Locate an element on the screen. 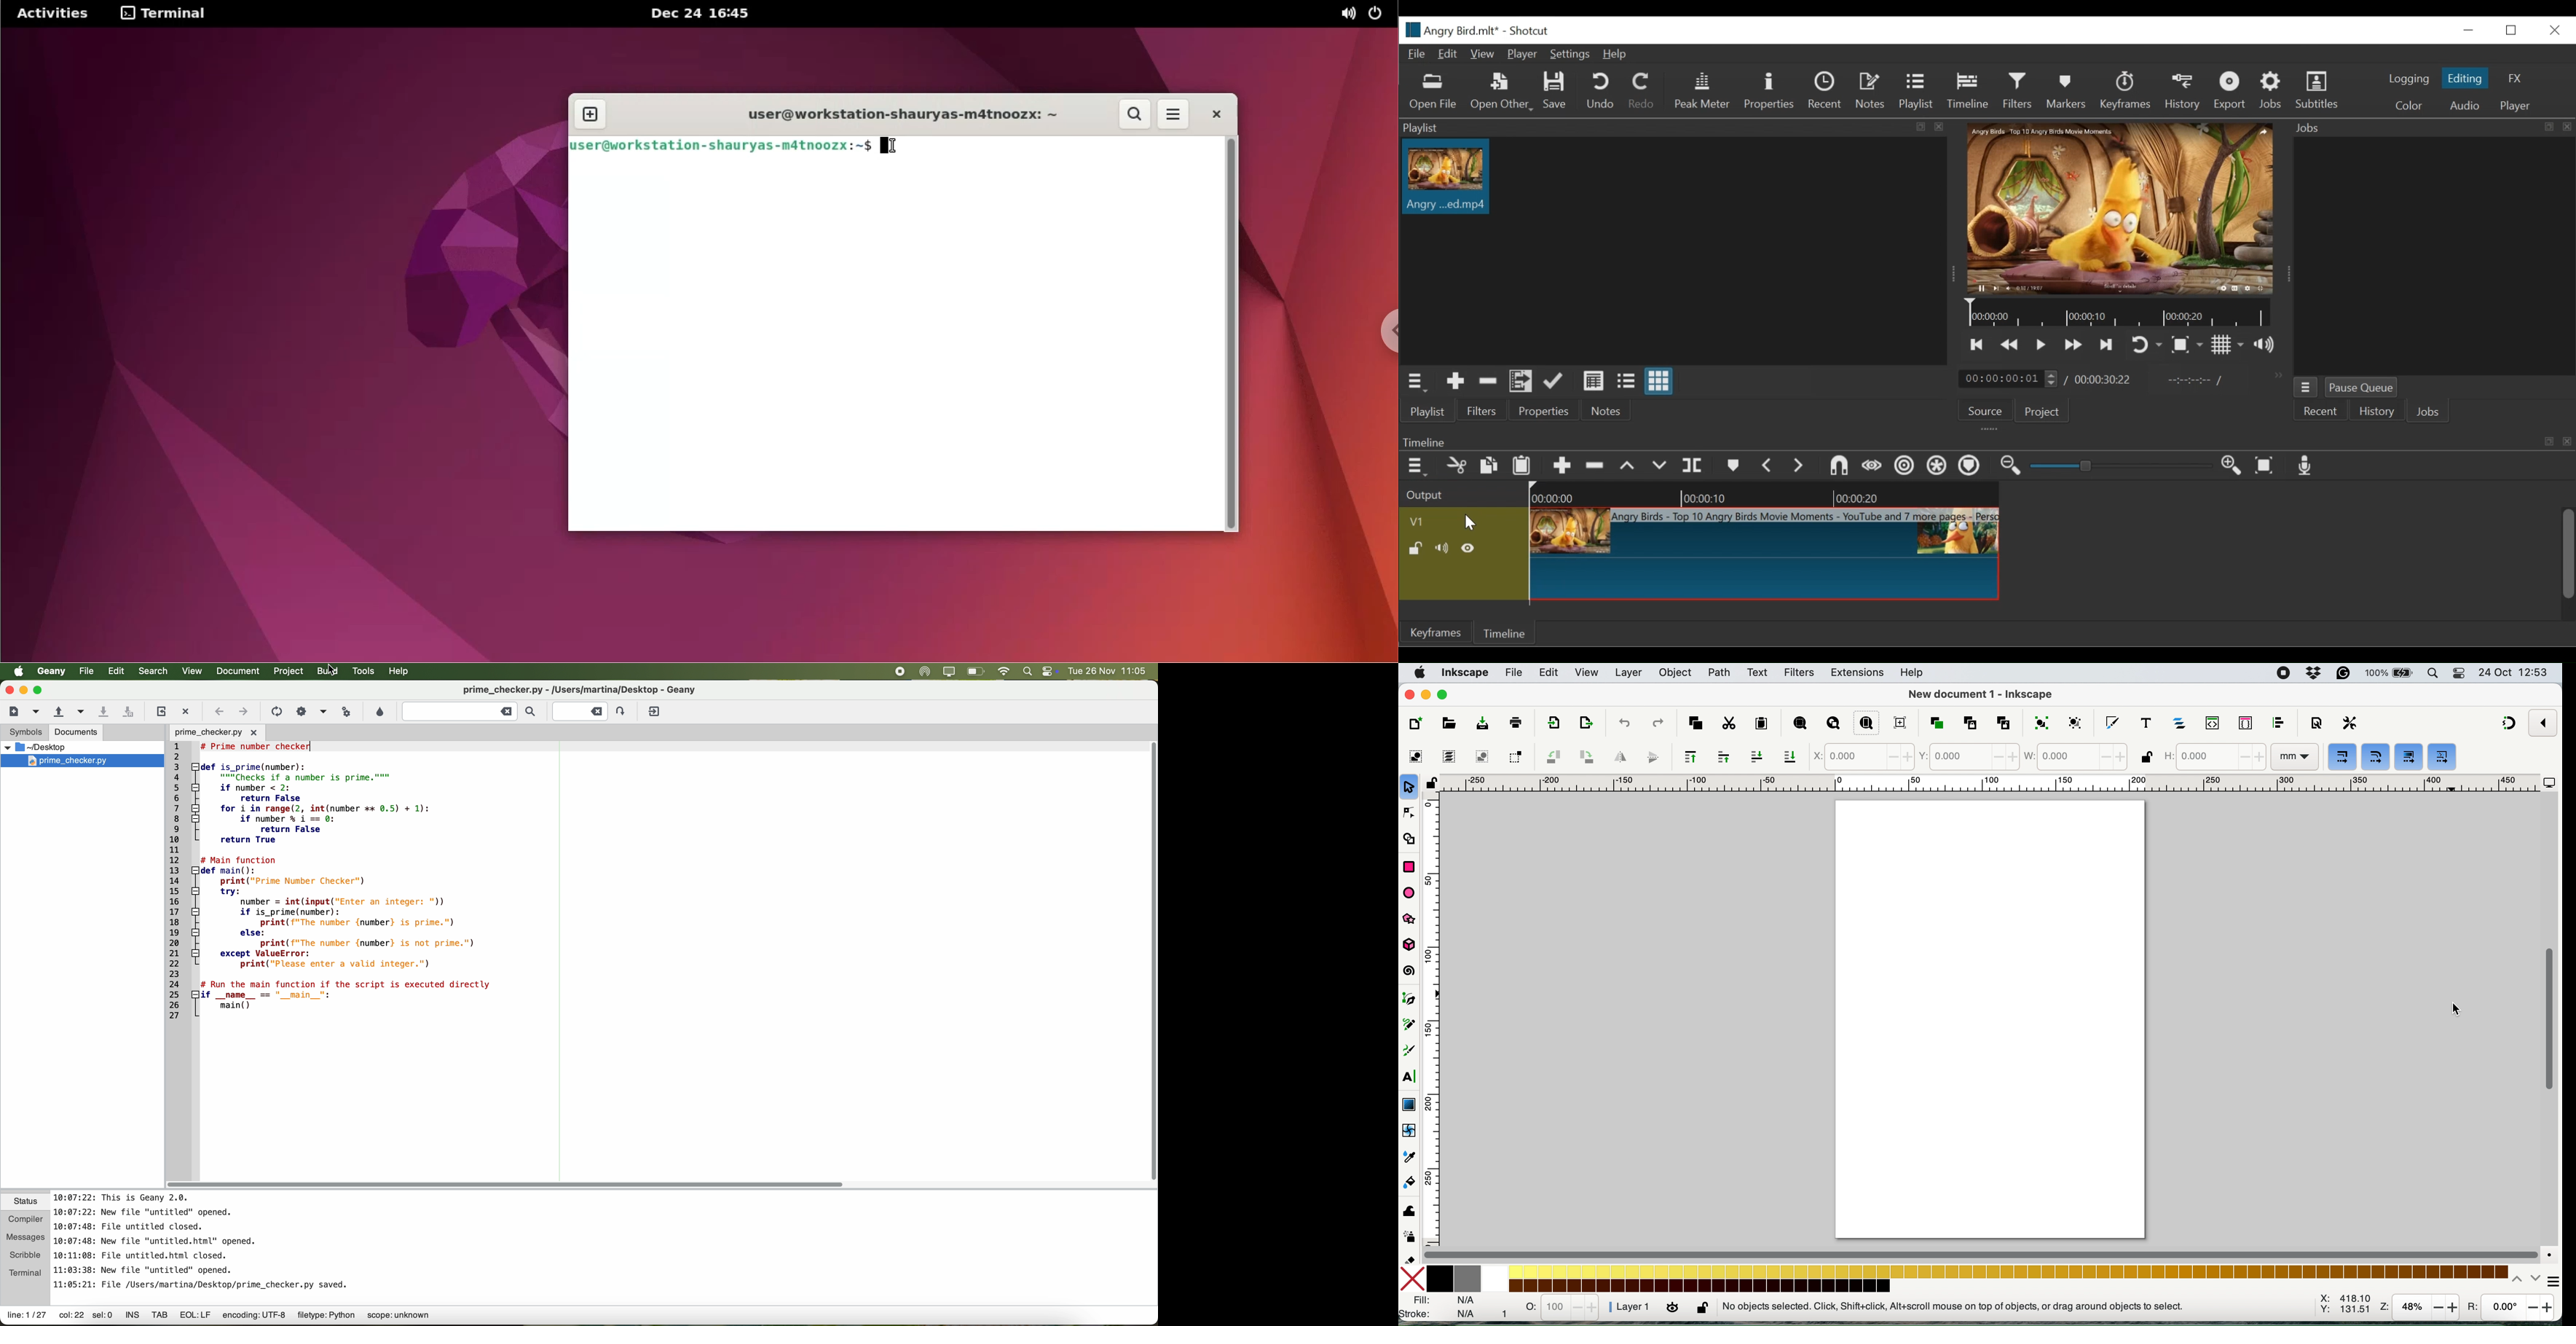 The width and height of the screenshot is (2576, 1344). icon is located at coordinates (300, 710).